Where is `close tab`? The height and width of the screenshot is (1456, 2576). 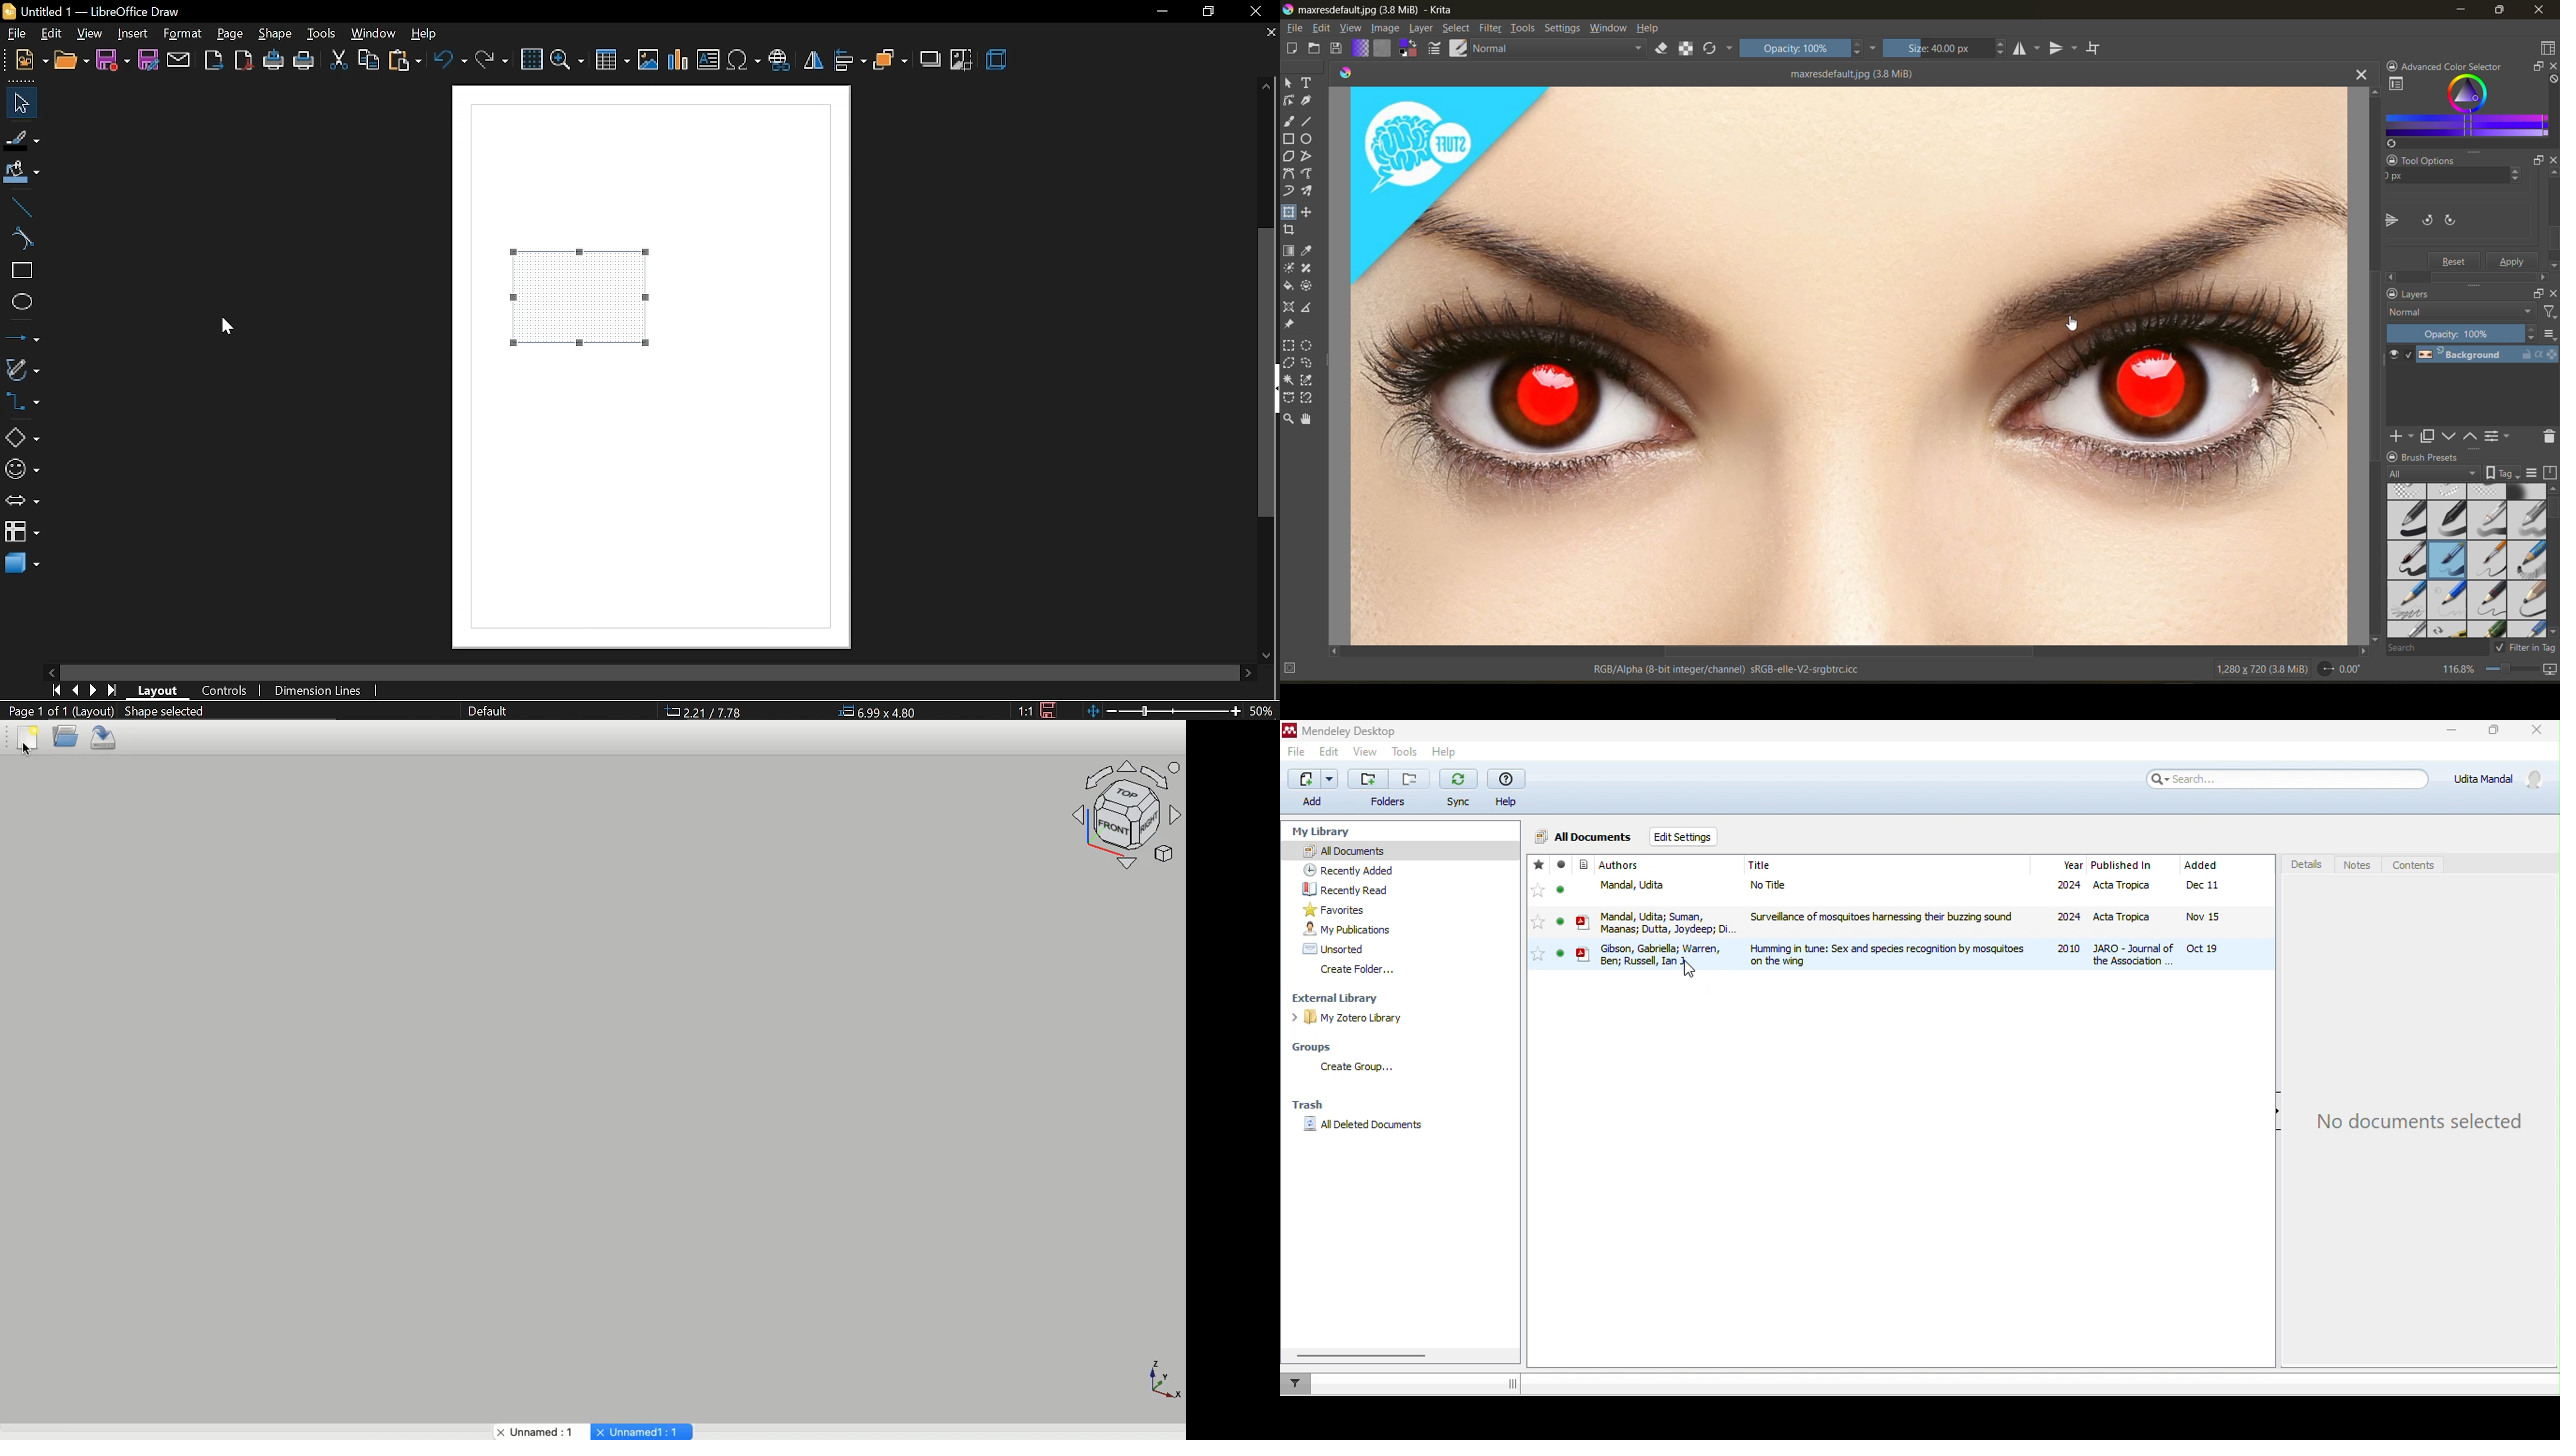 close tab is located at coordinates (2358, 76).